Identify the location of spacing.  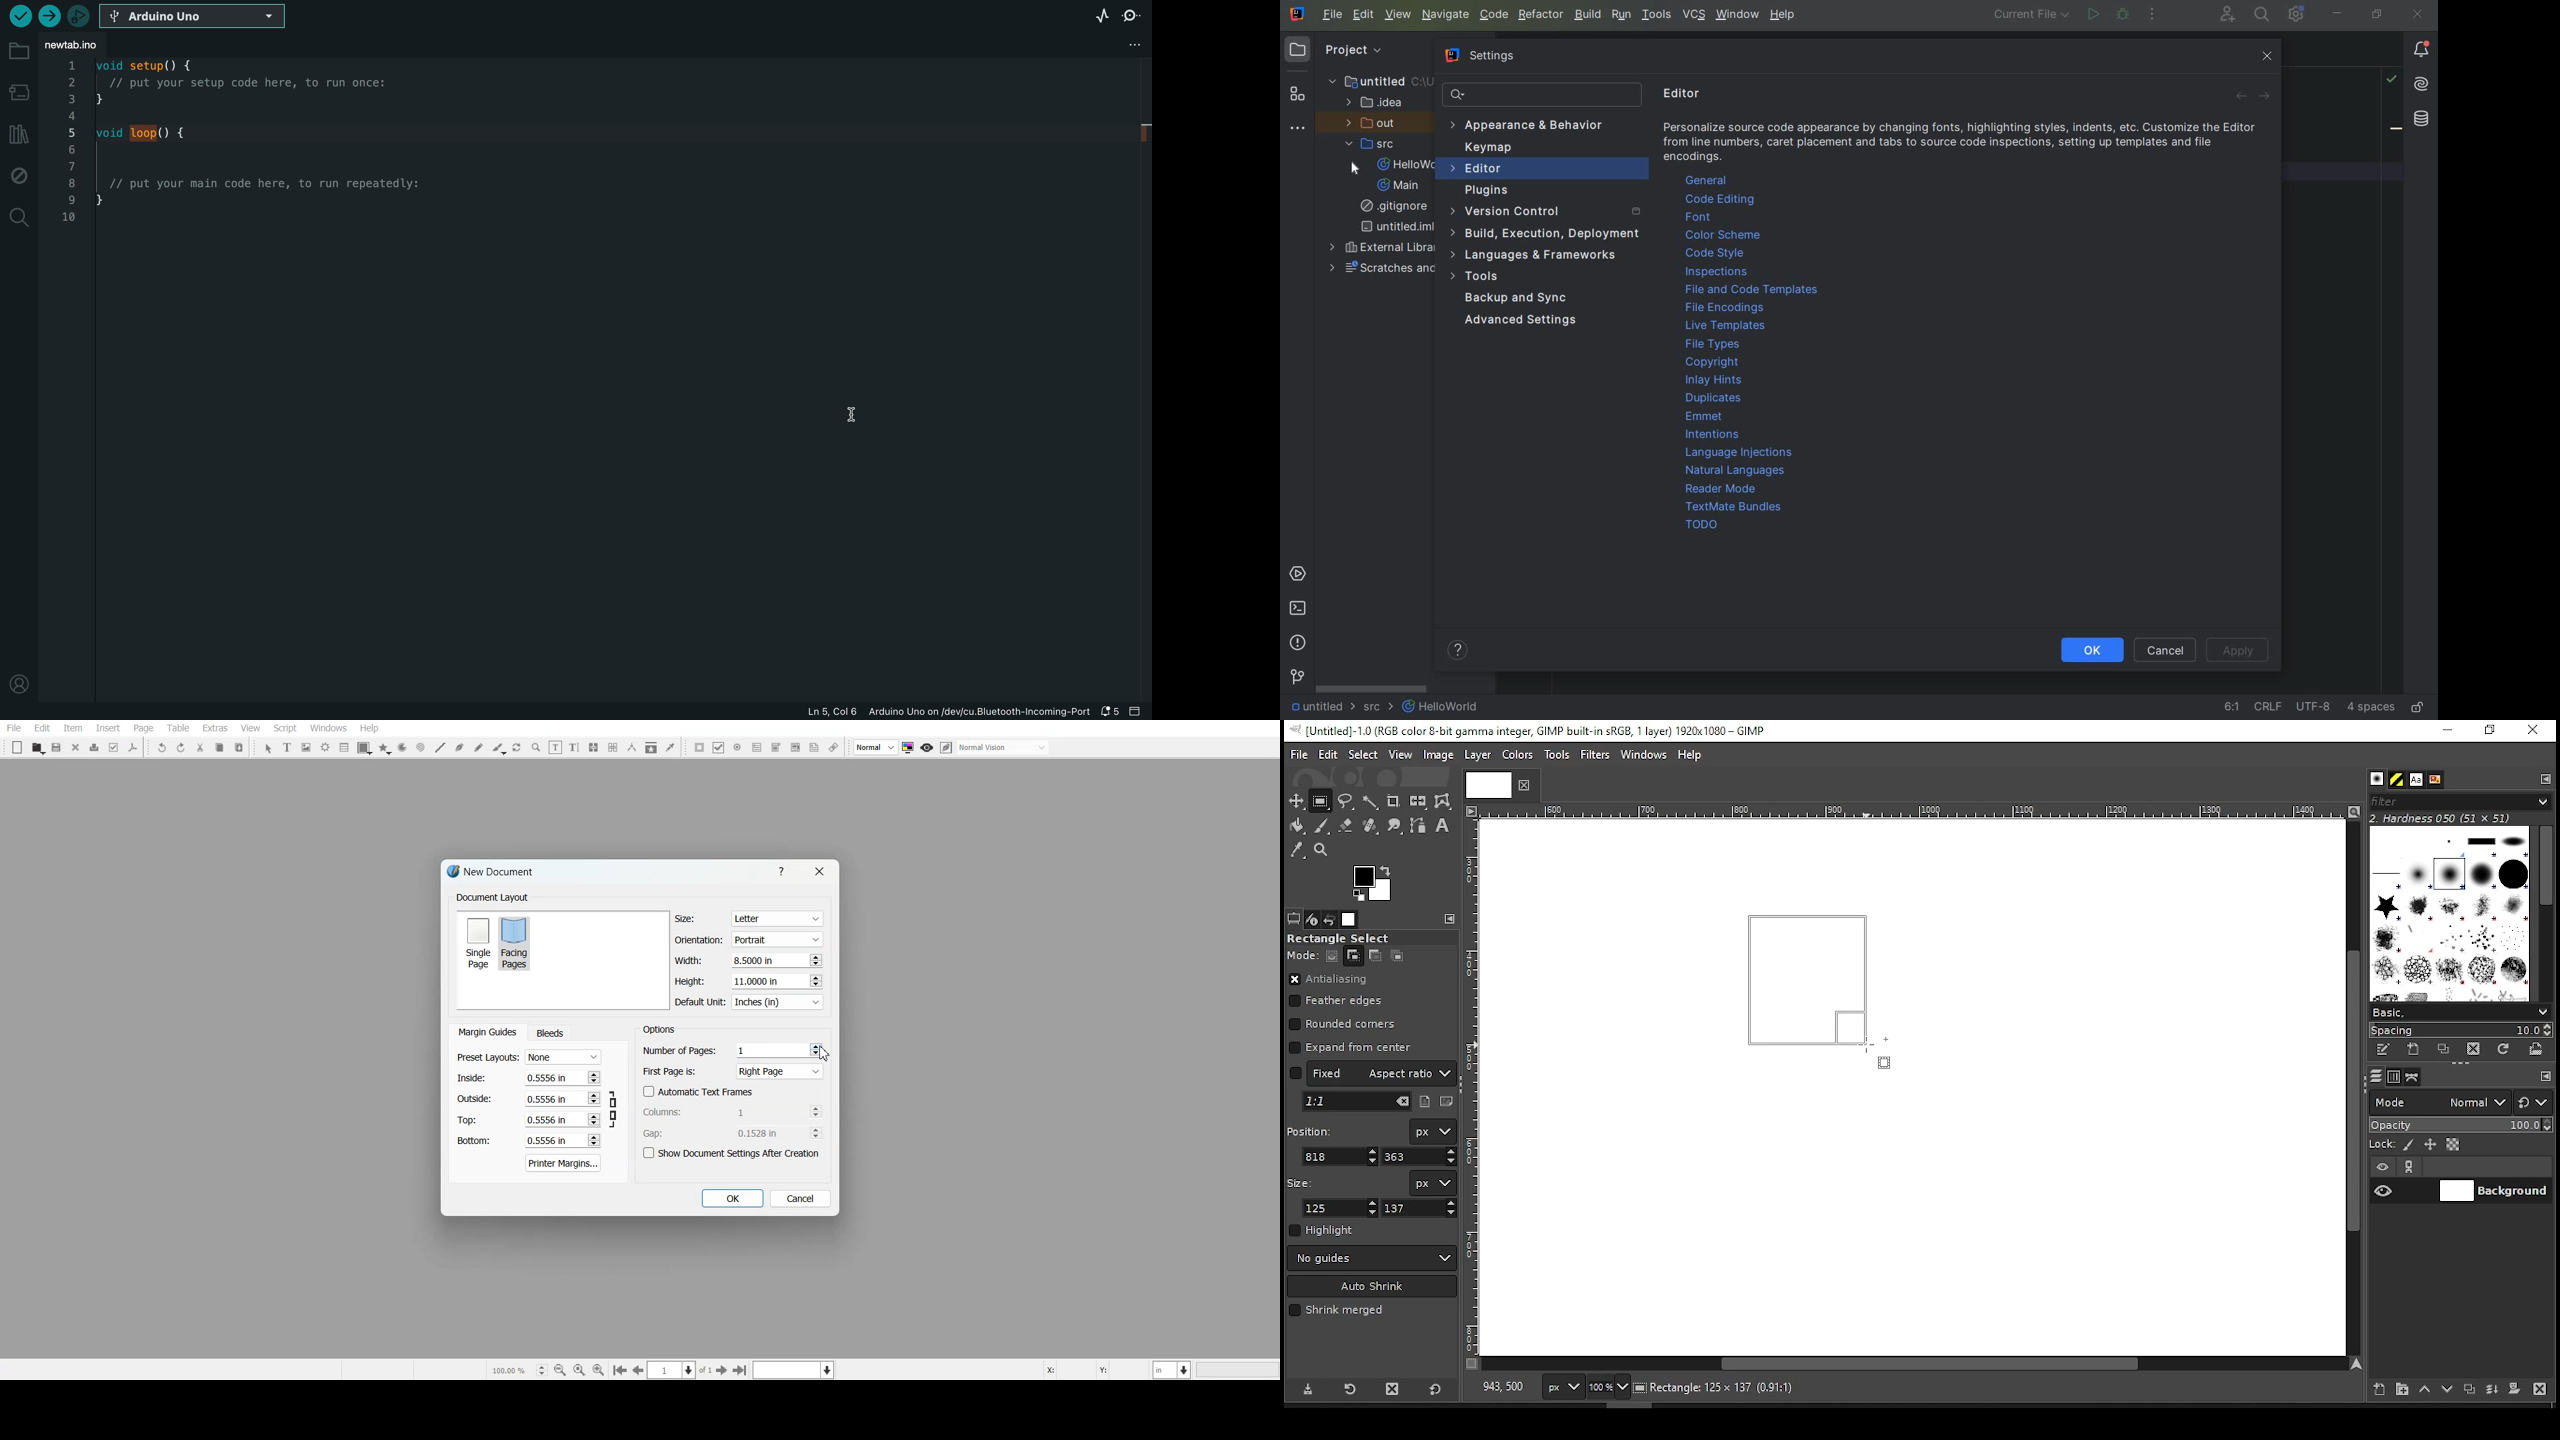
(2460, 1030).